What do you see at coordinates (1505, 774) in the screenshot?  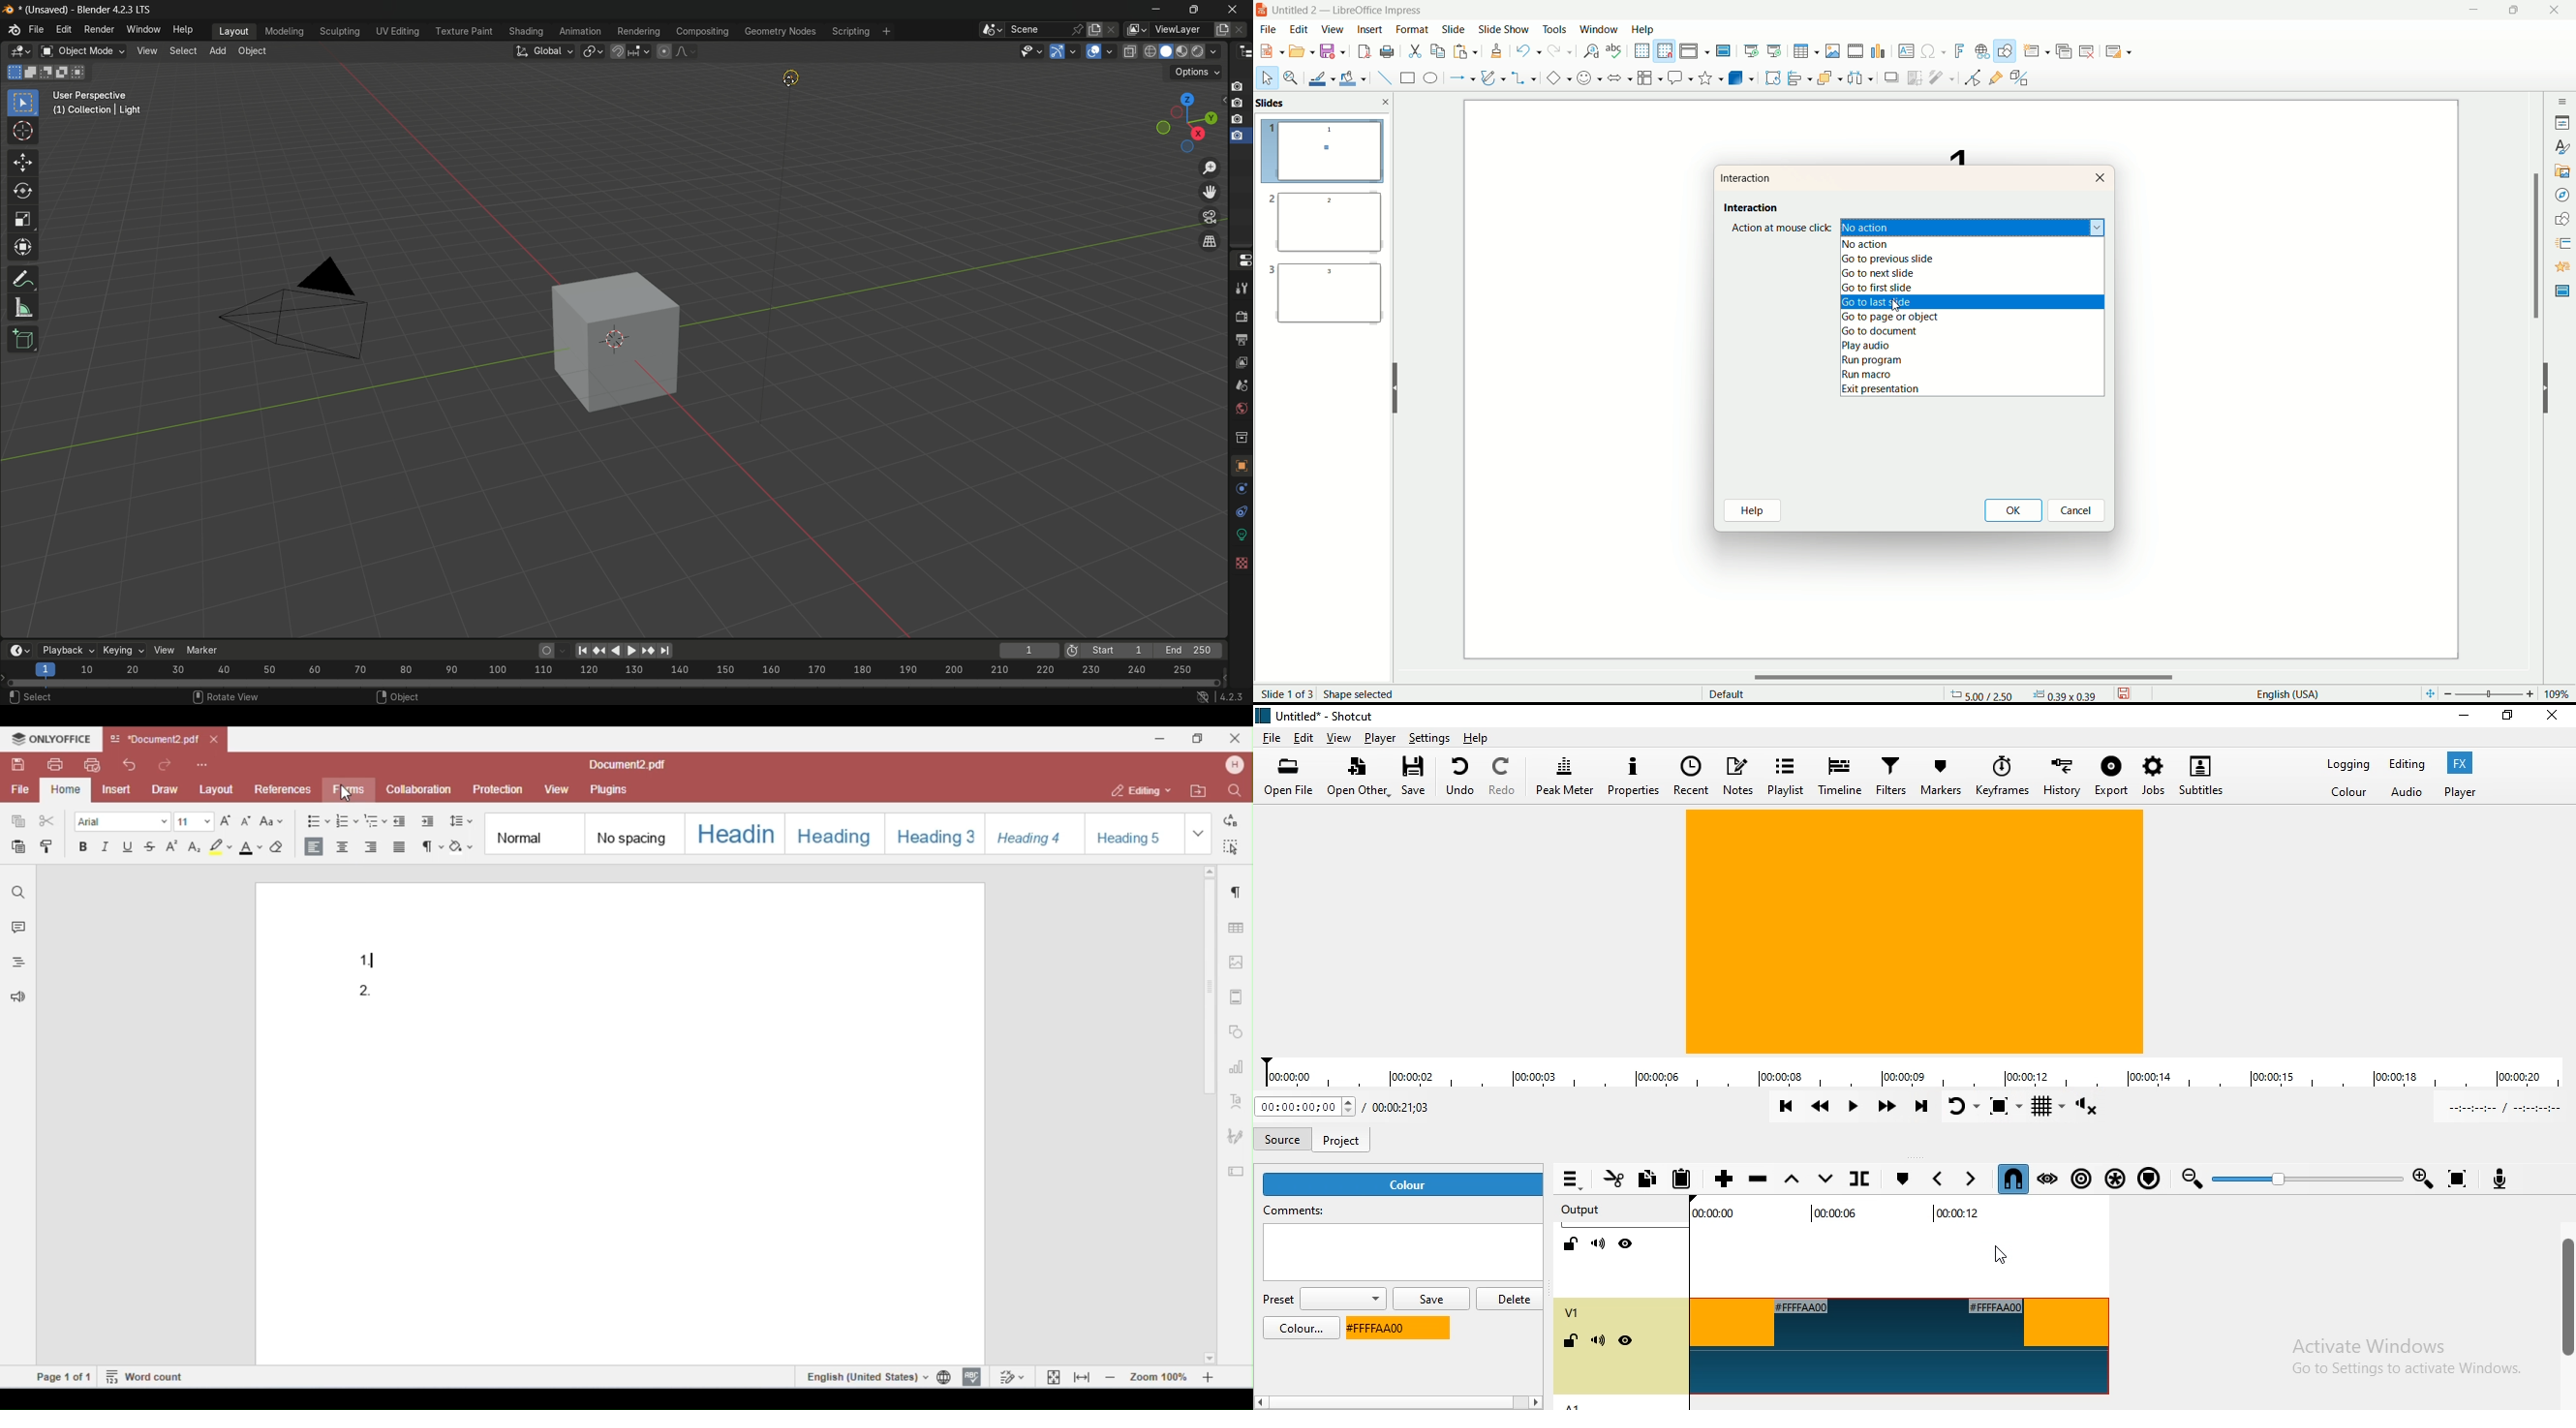 I see `Redo` at bounding box center [1505, 774].